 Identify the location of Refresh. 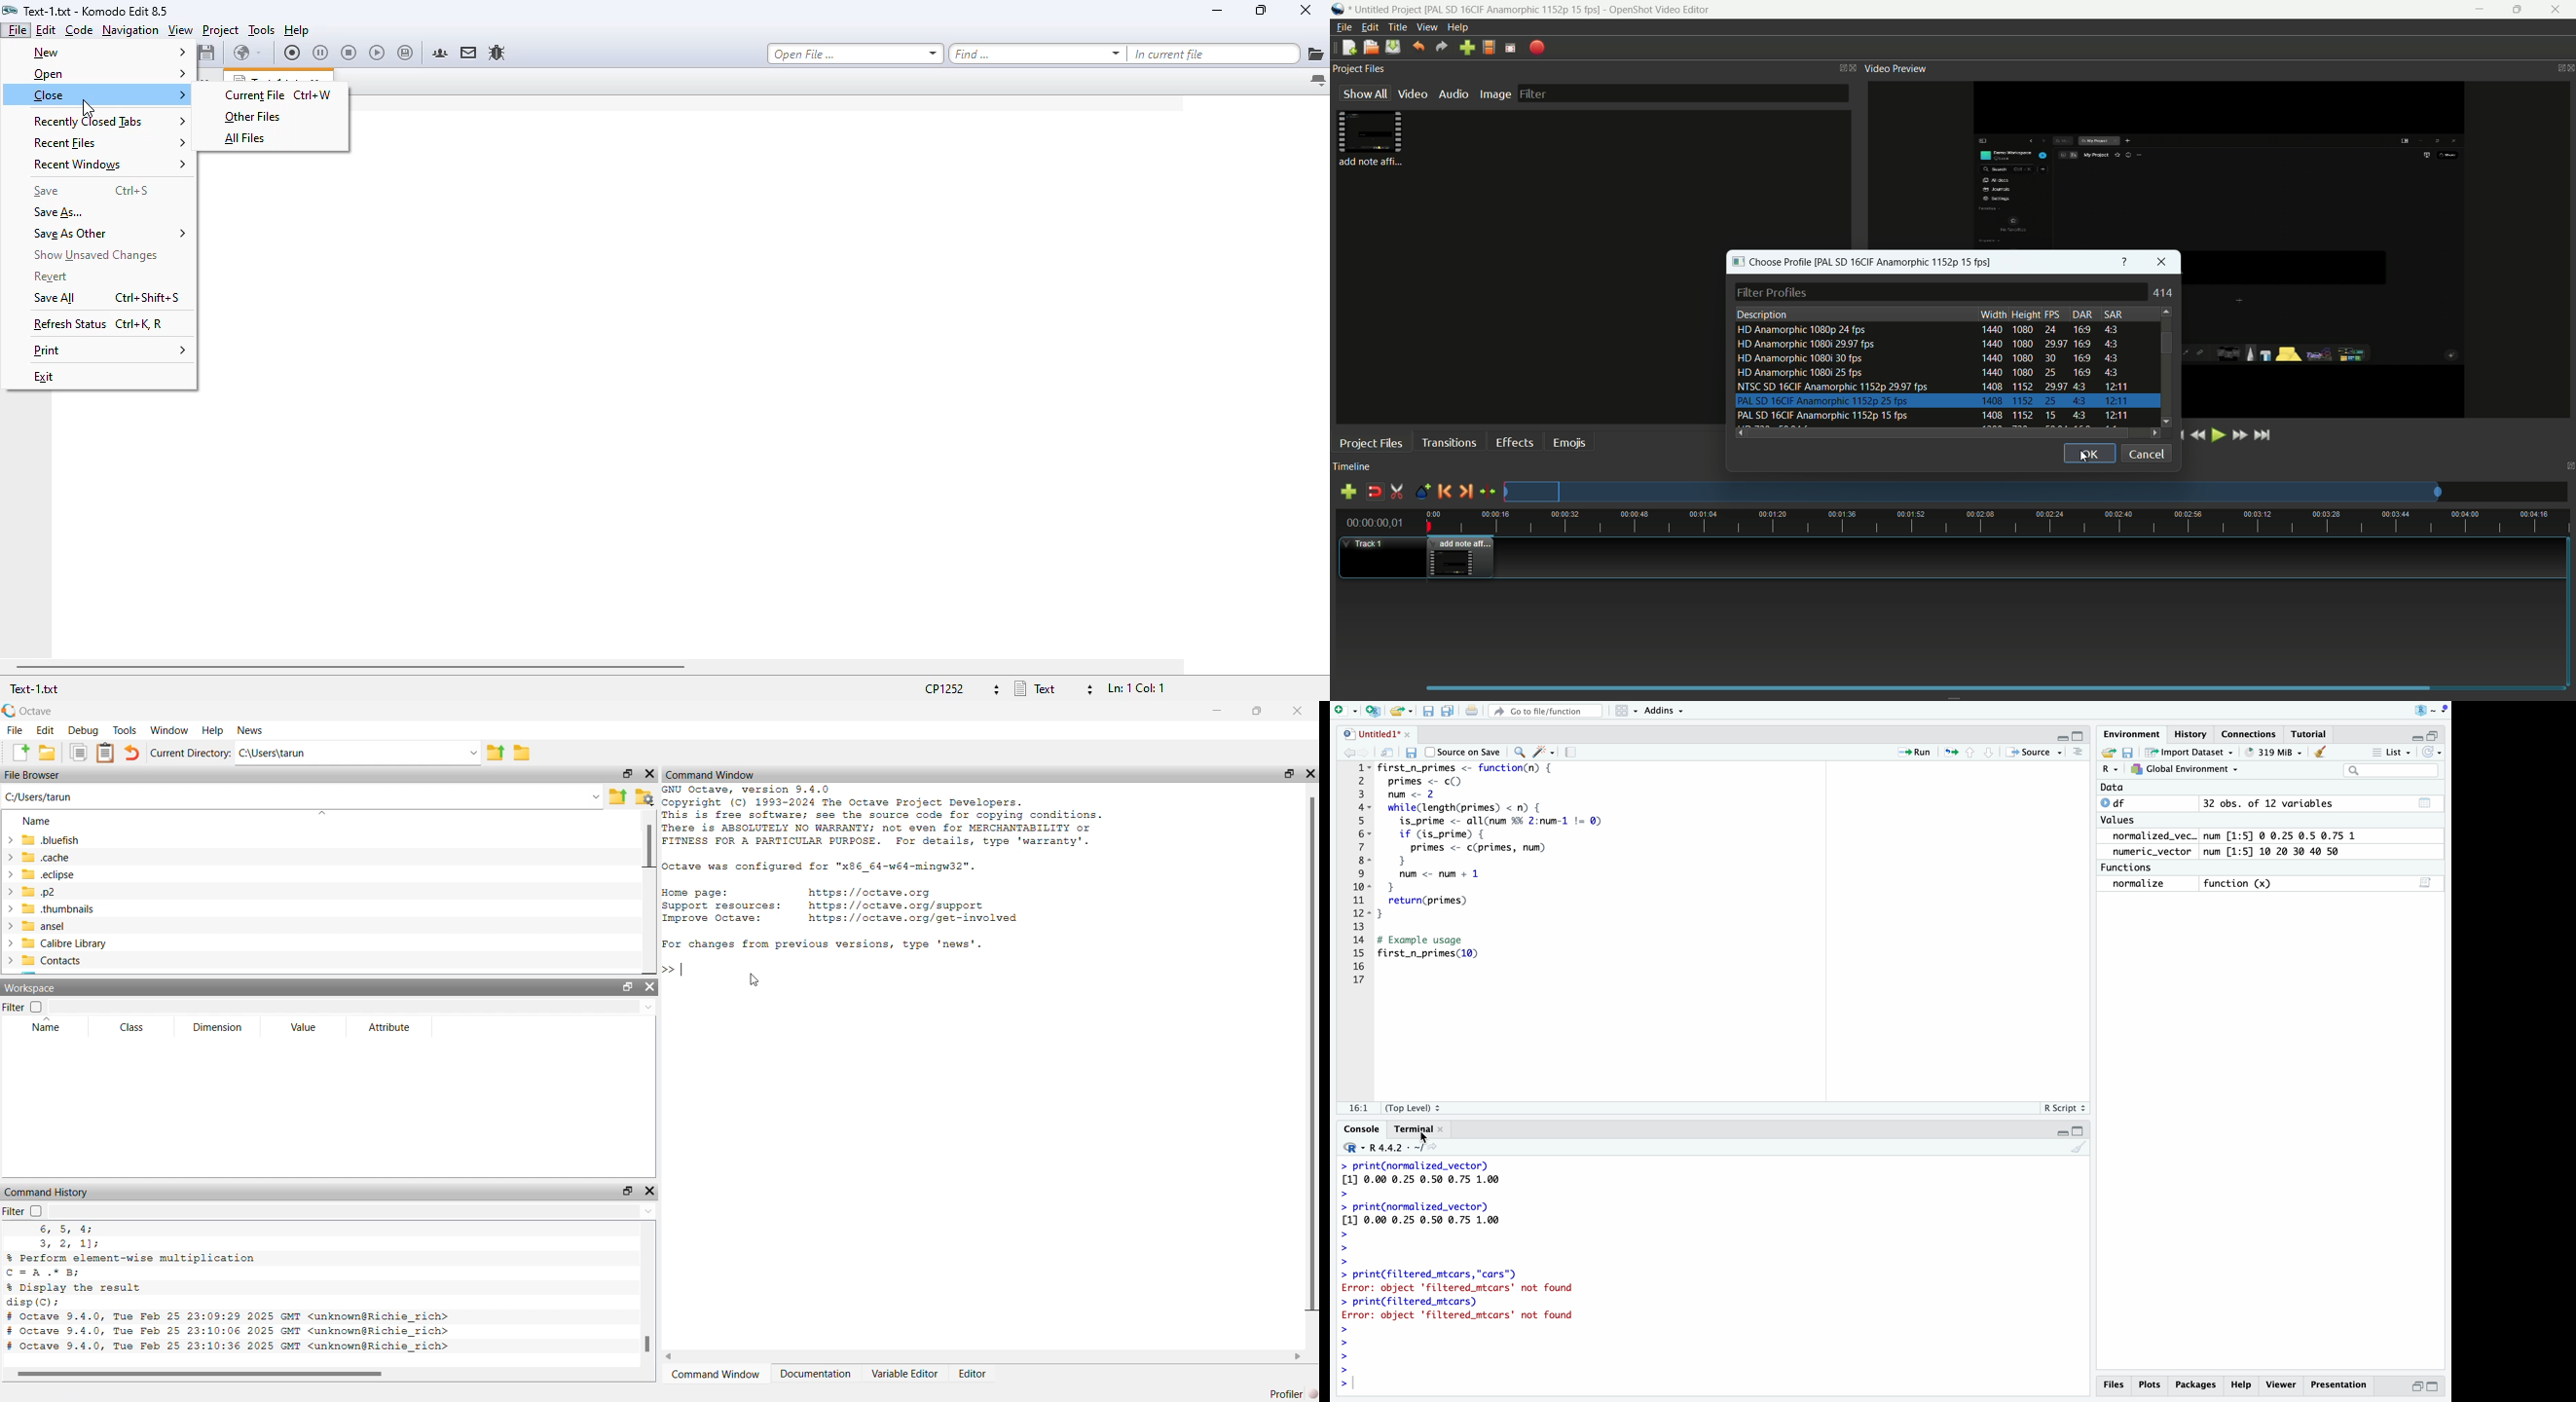
(2434, 752).